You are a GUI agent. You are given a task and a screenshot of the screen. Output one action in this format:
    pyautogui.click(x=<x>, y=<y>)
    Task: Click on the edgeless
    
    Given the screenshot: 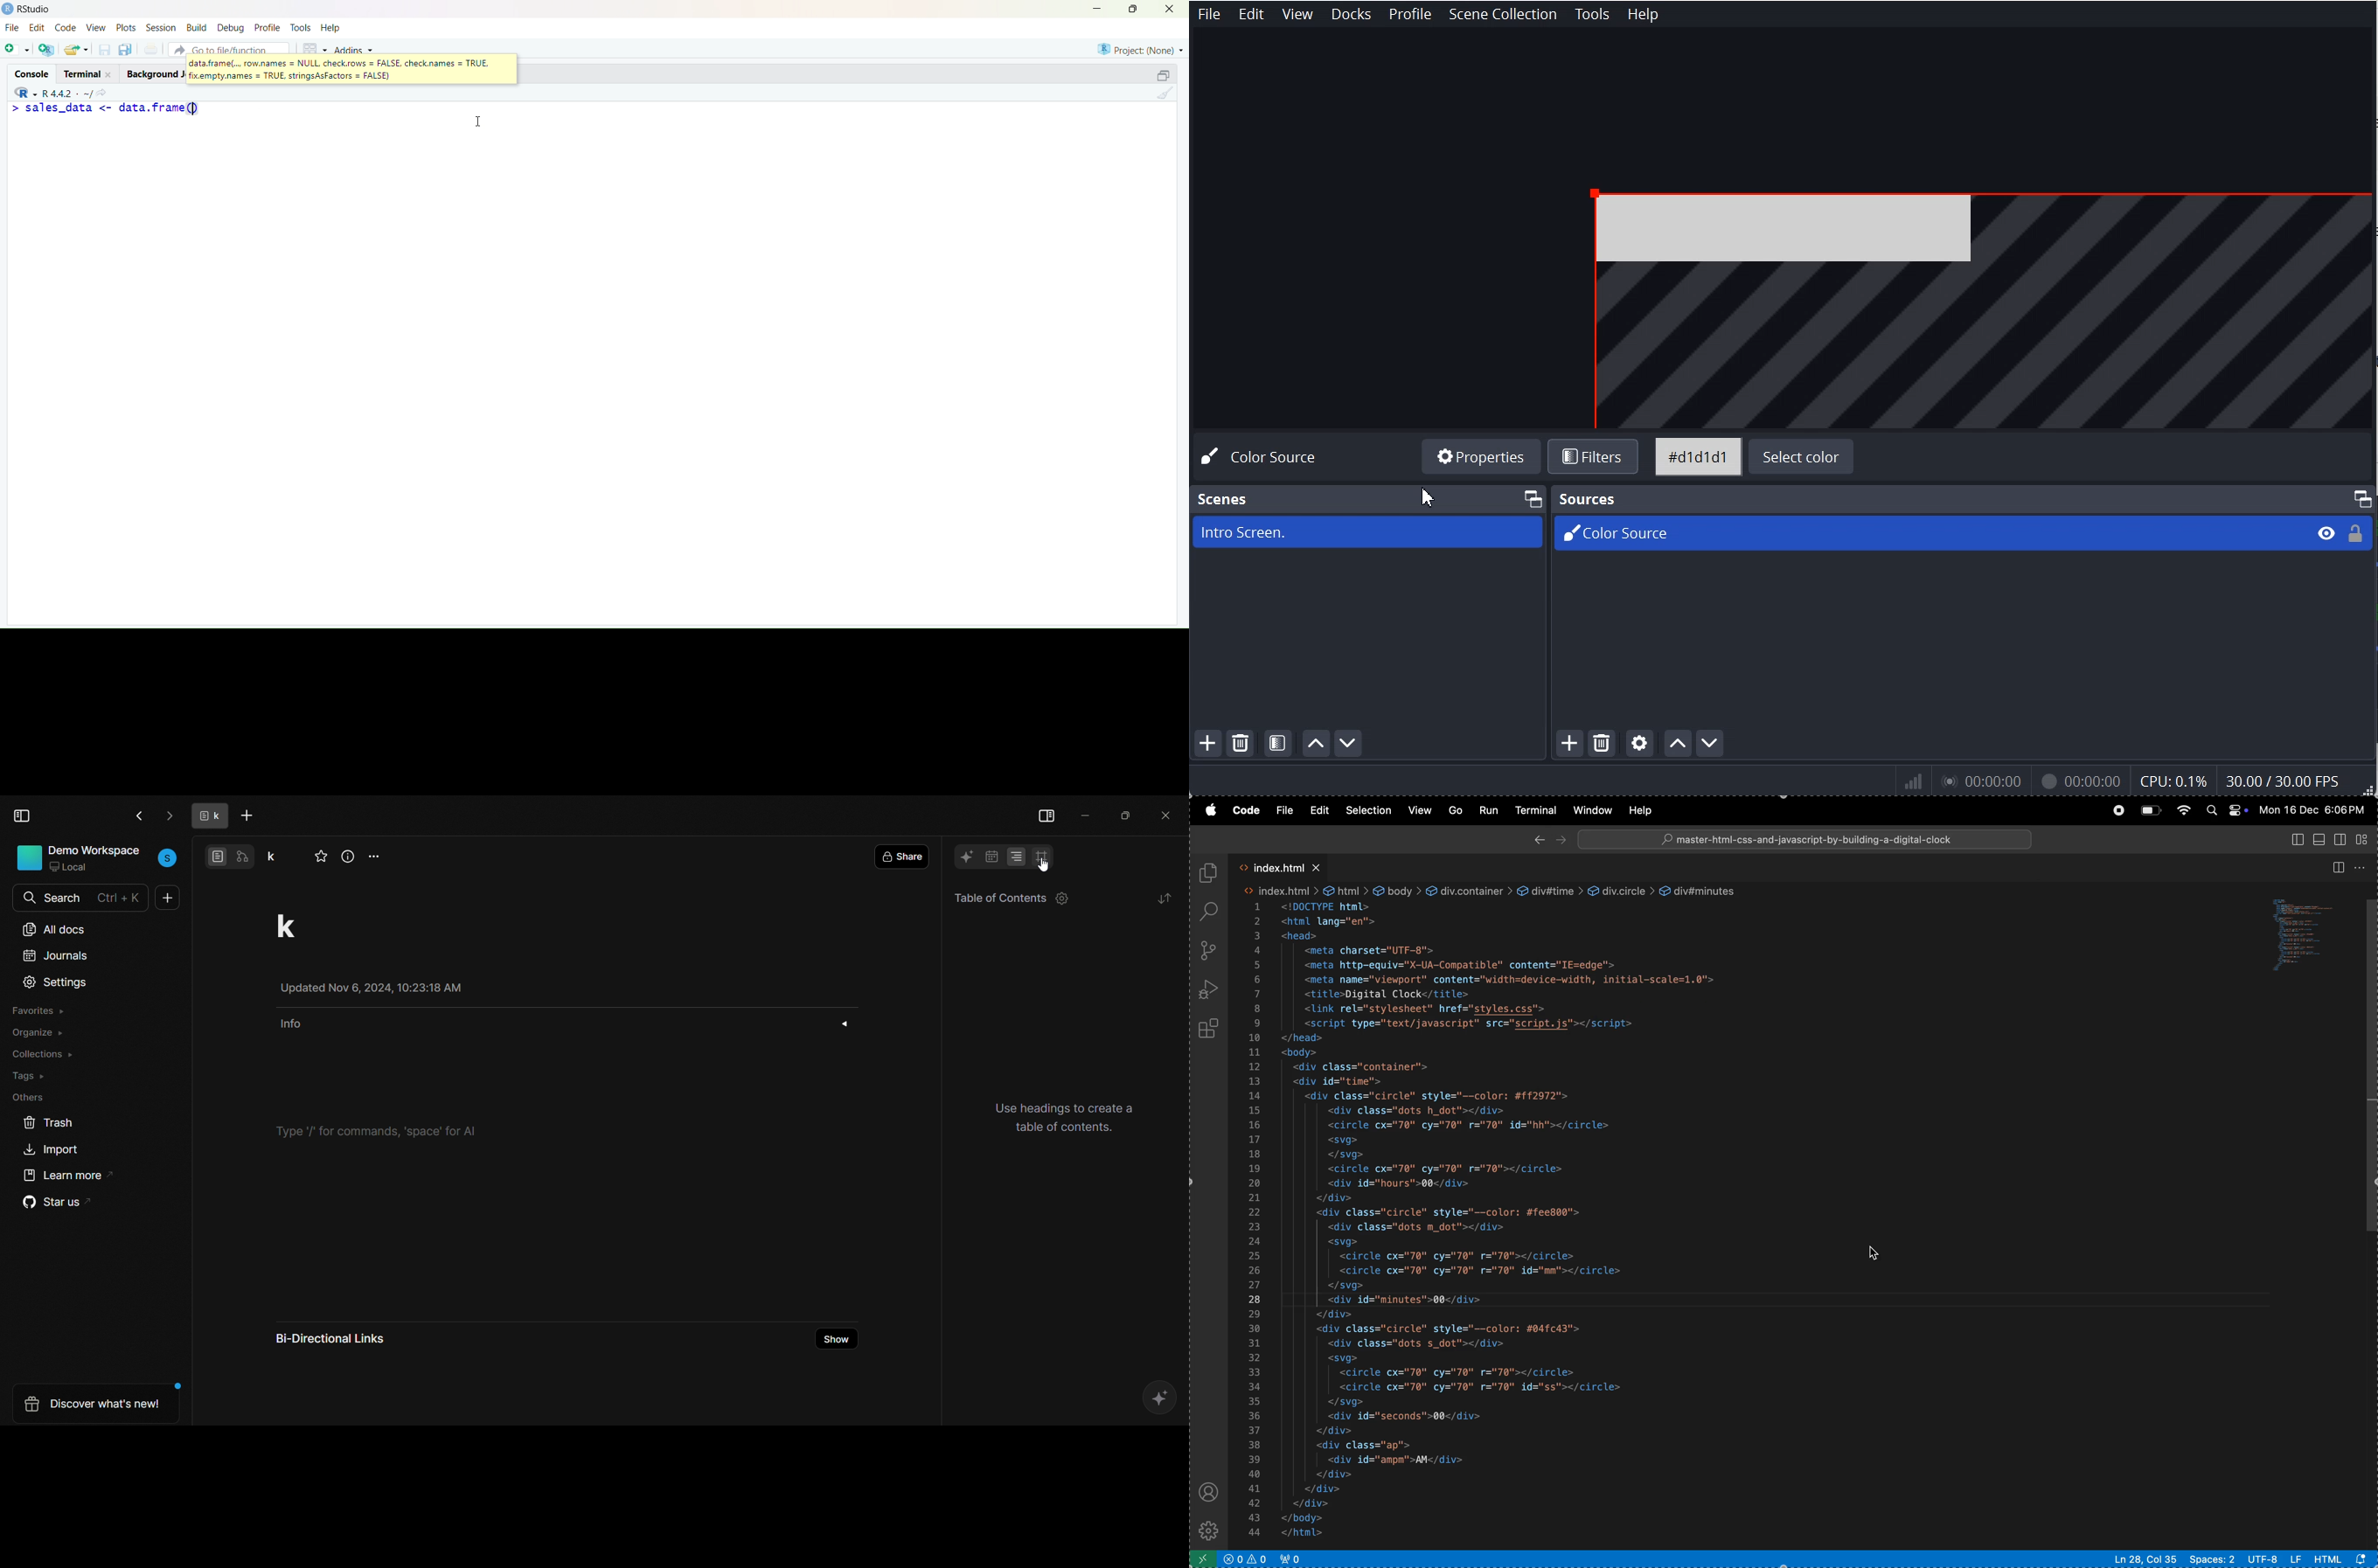 What is the action you would take?
    pyautogui.click(x=246, y=855)
    